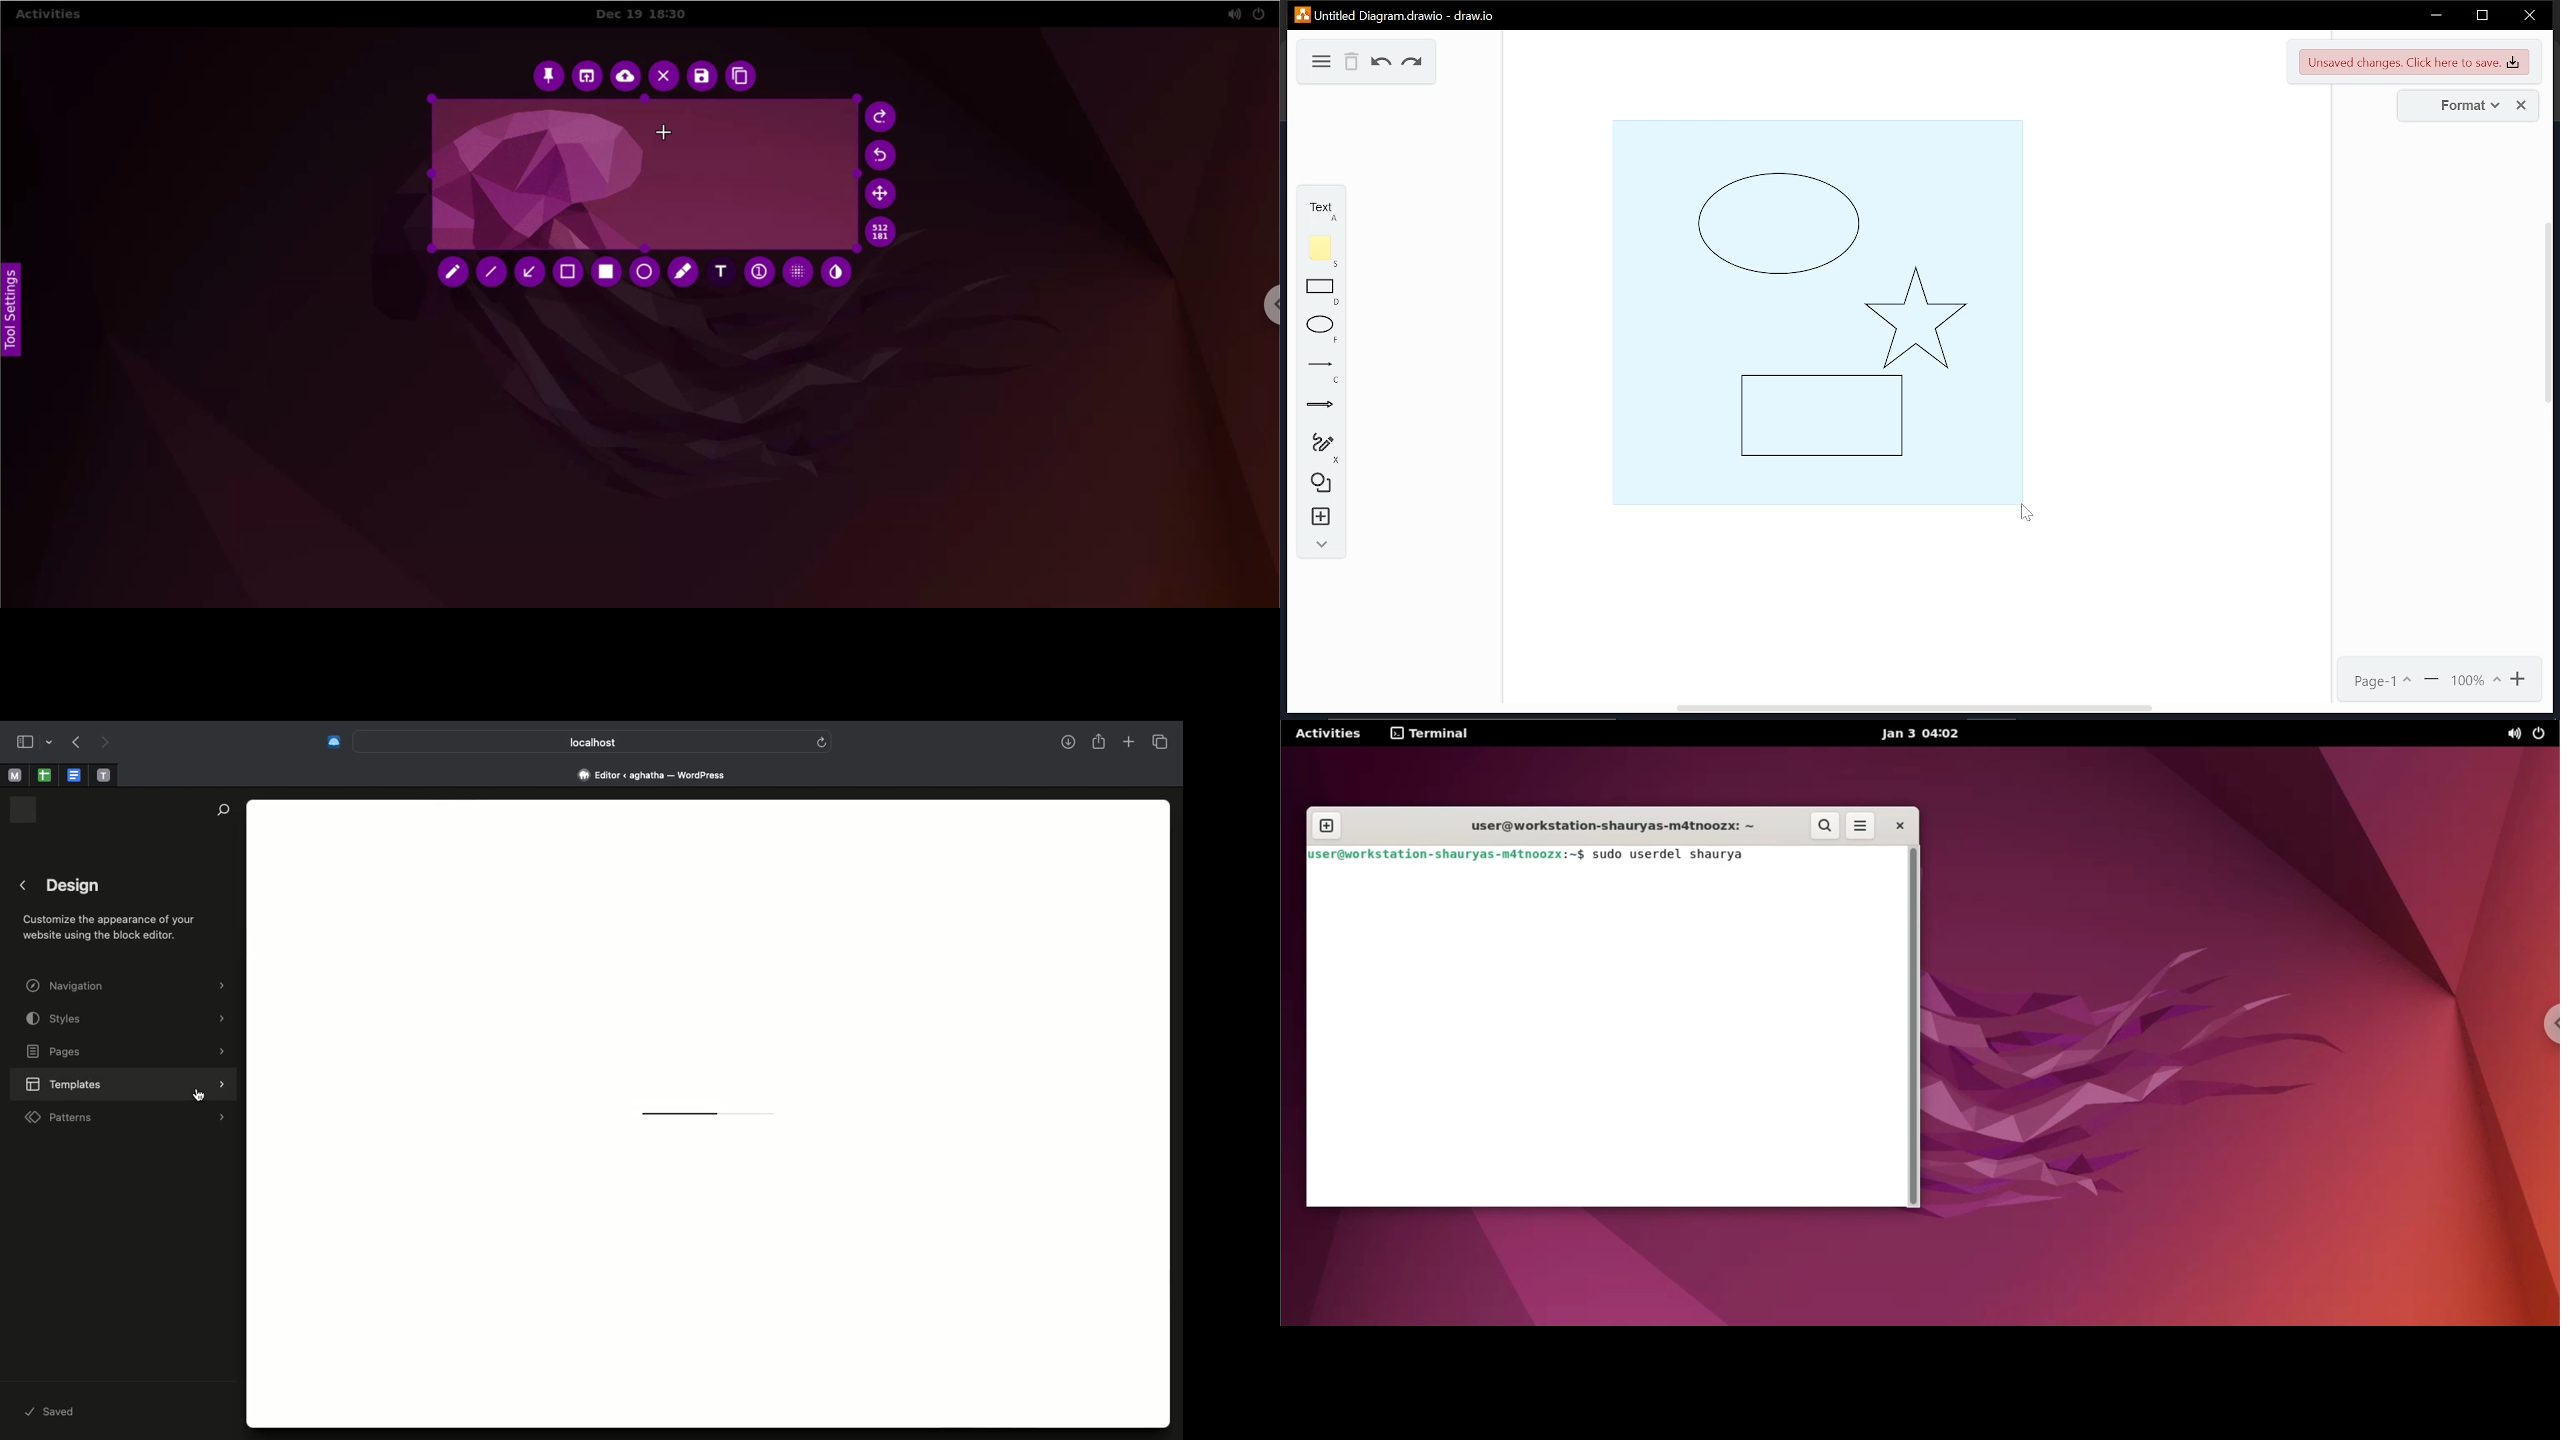 The image size is (2576, 1456). Describe the element at coordinates (1098, 740) in the screenshot. I see `Share` at that location.